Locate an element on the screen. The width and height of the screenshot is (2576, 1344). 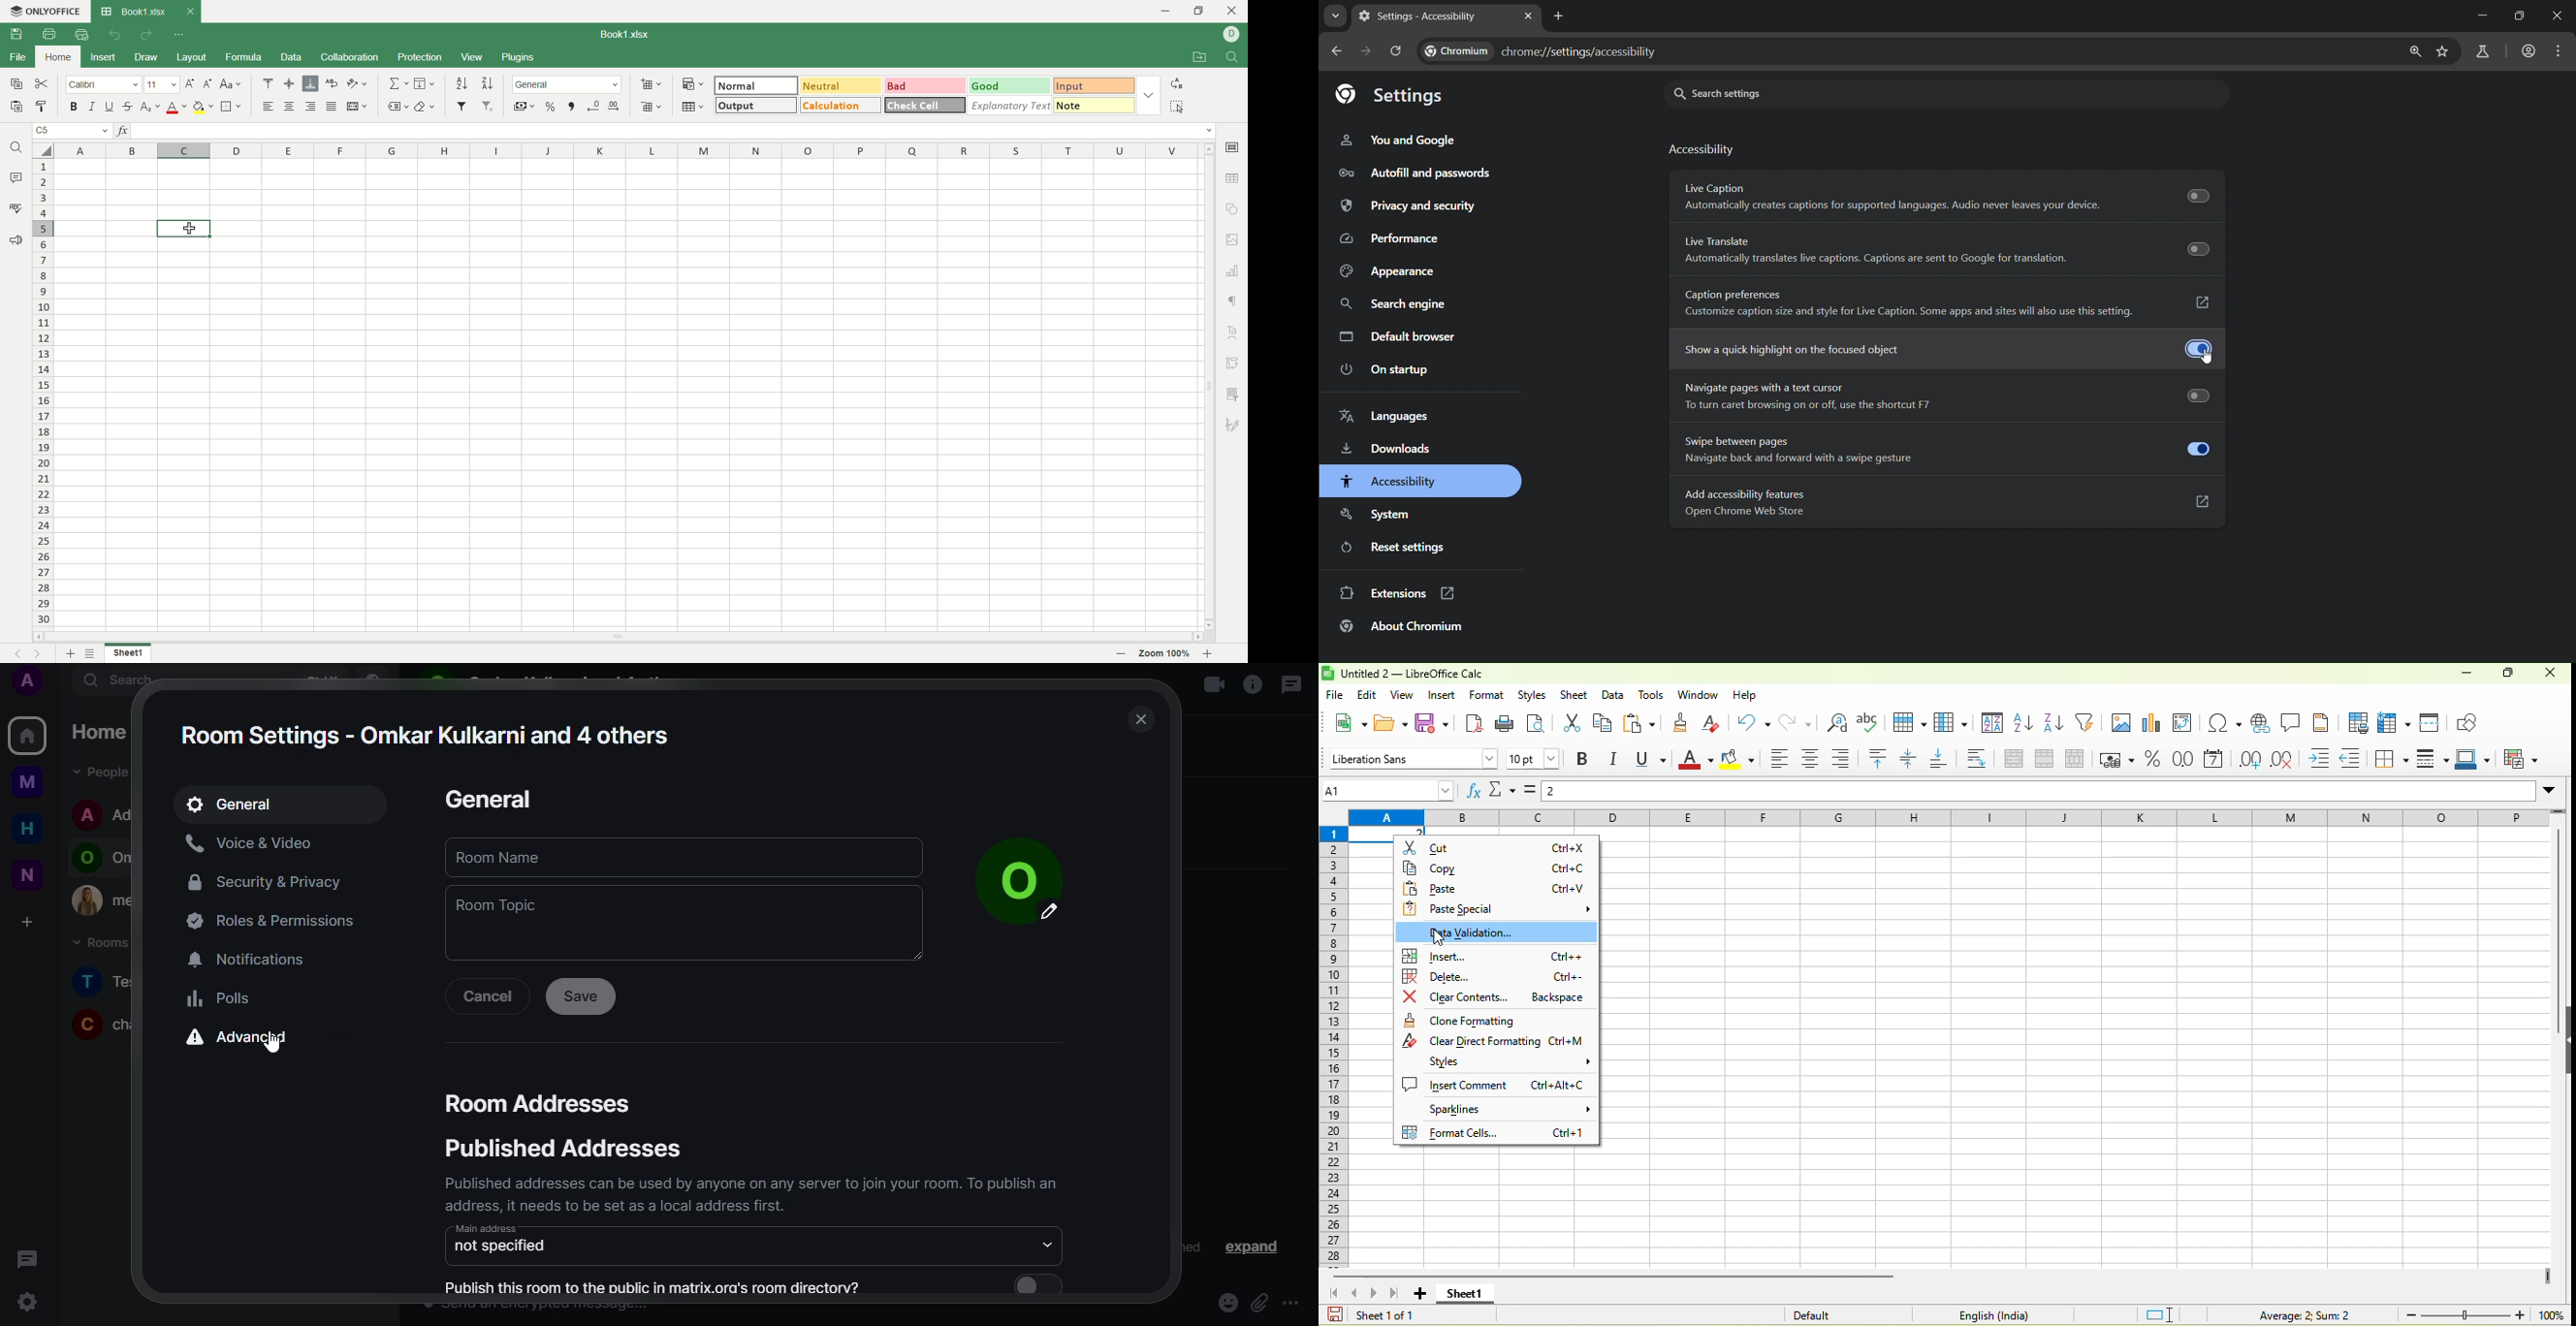
add decimal is located at coordinates (2251, 759).